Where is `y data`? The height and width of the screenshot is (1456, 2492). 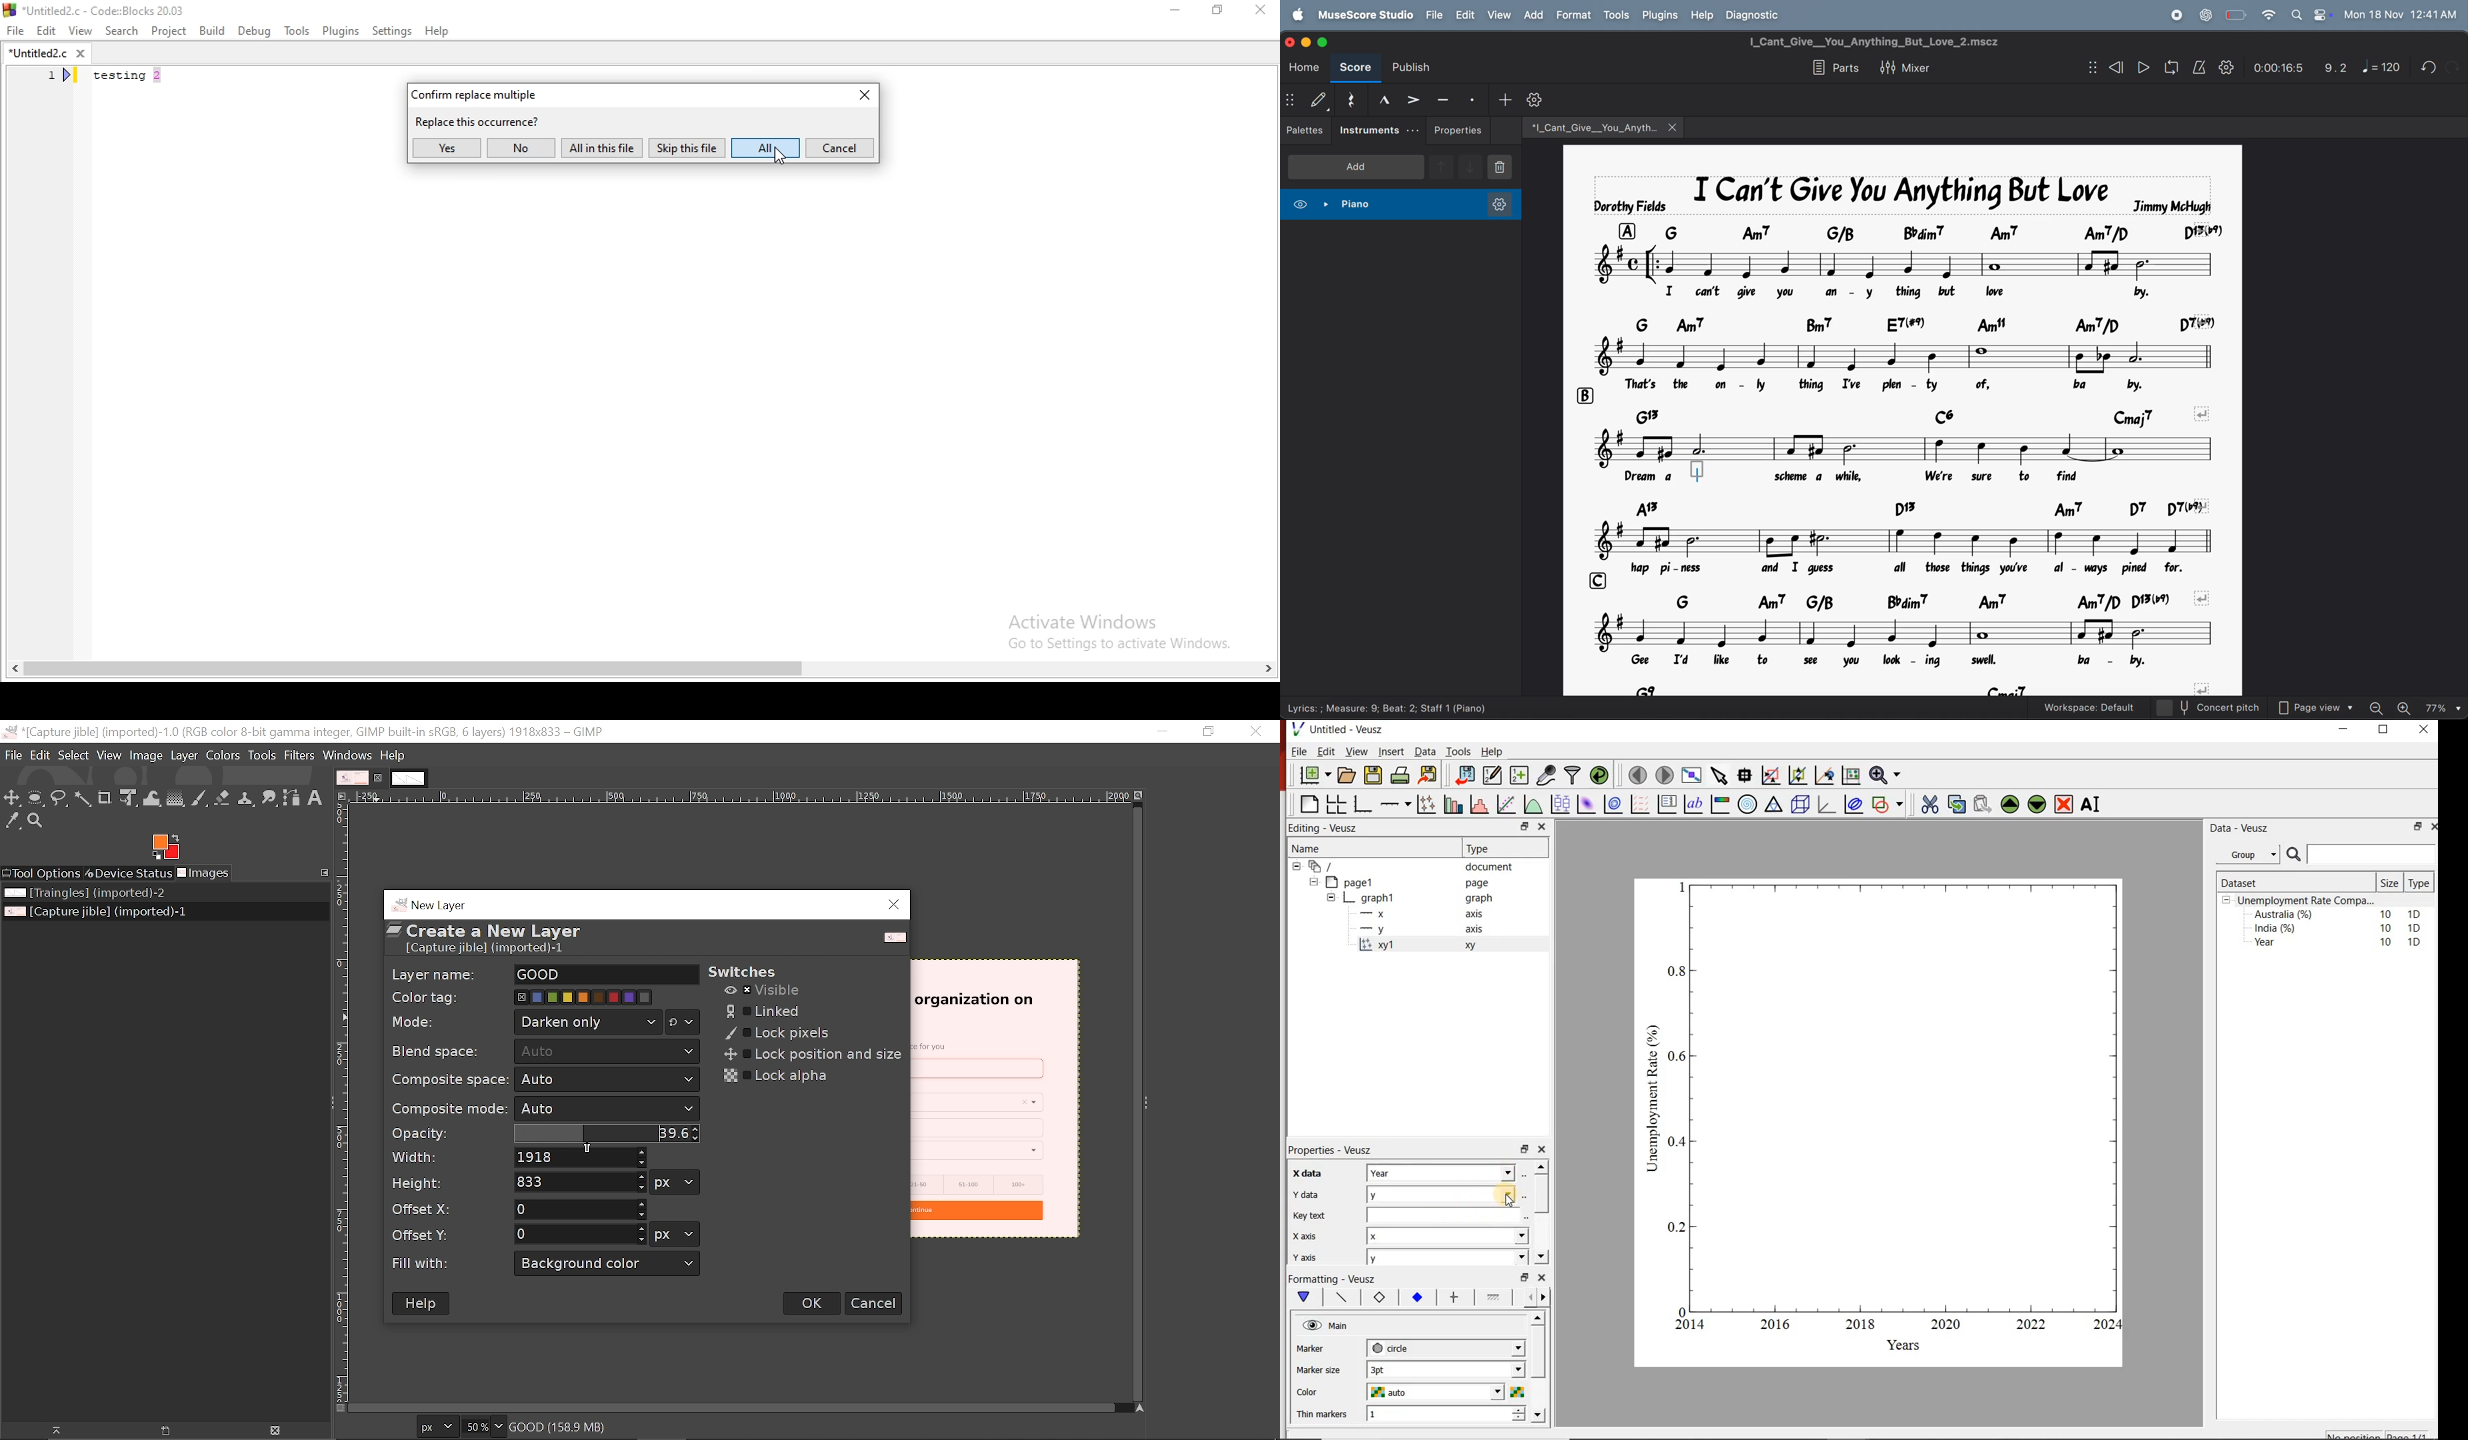
y data is located at coordinates (1310, 1194).